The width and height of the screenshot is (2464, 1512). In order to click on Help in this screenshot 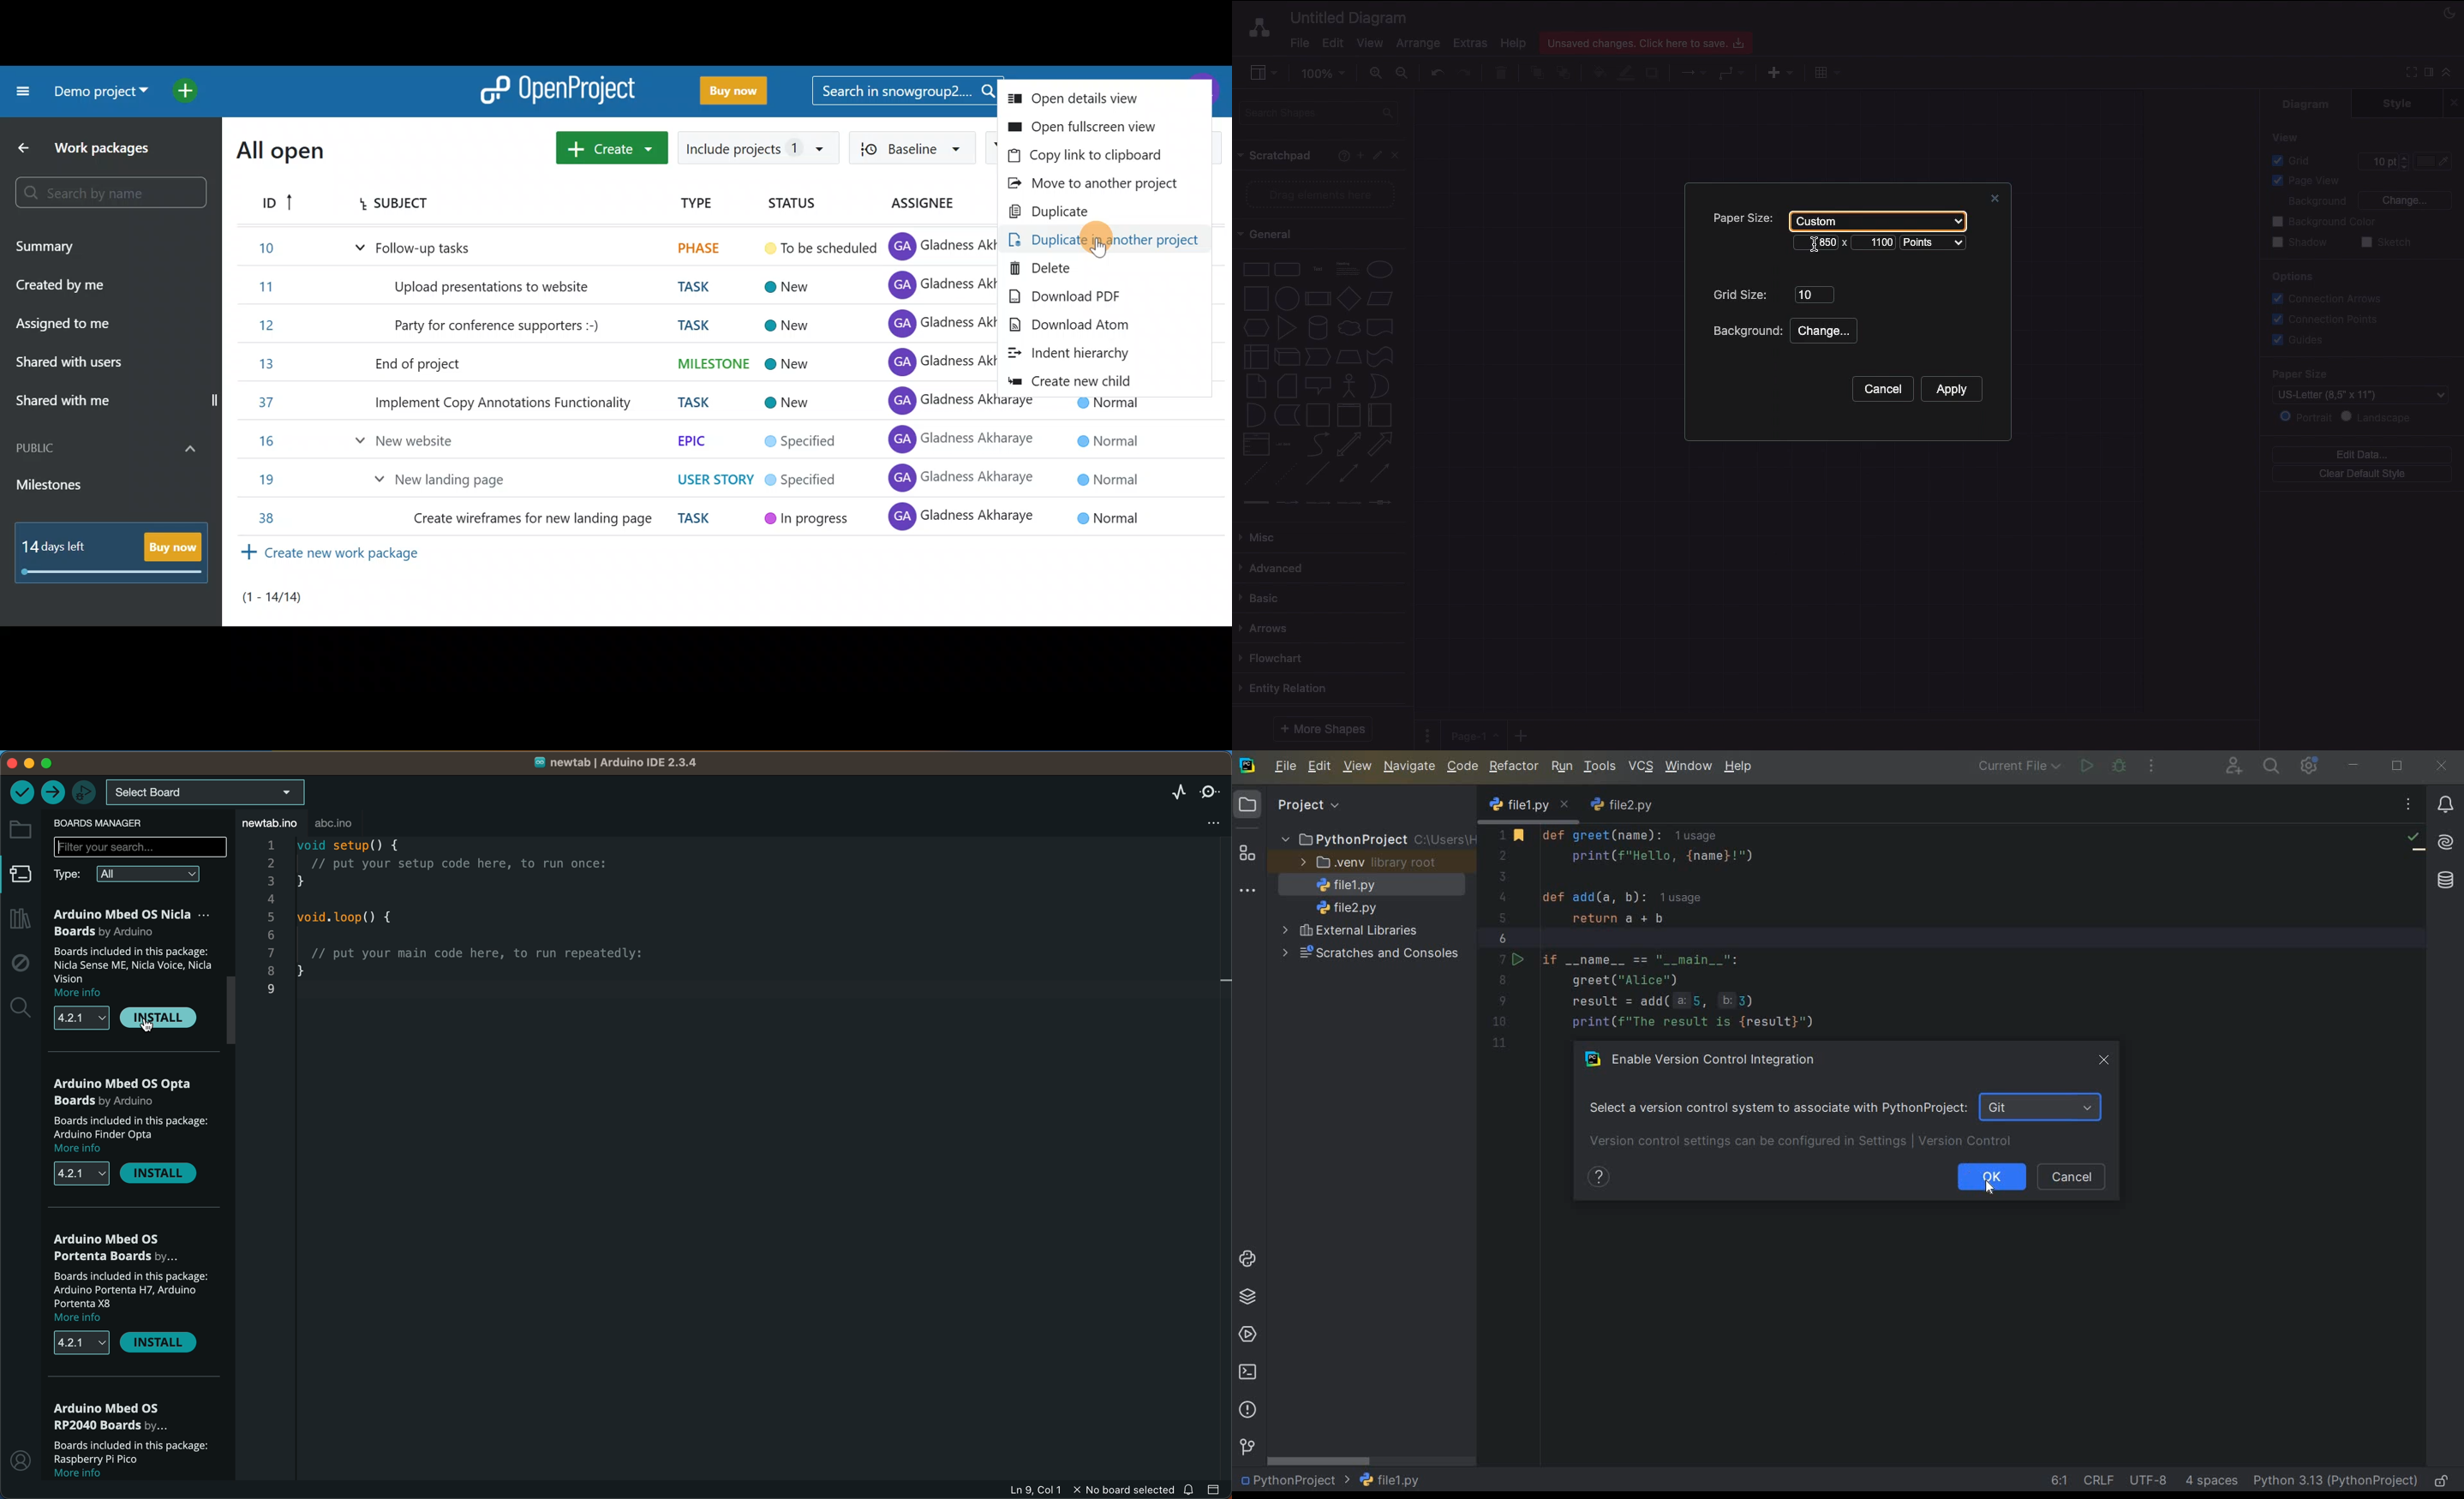, I will do `click(1513, 42)`.